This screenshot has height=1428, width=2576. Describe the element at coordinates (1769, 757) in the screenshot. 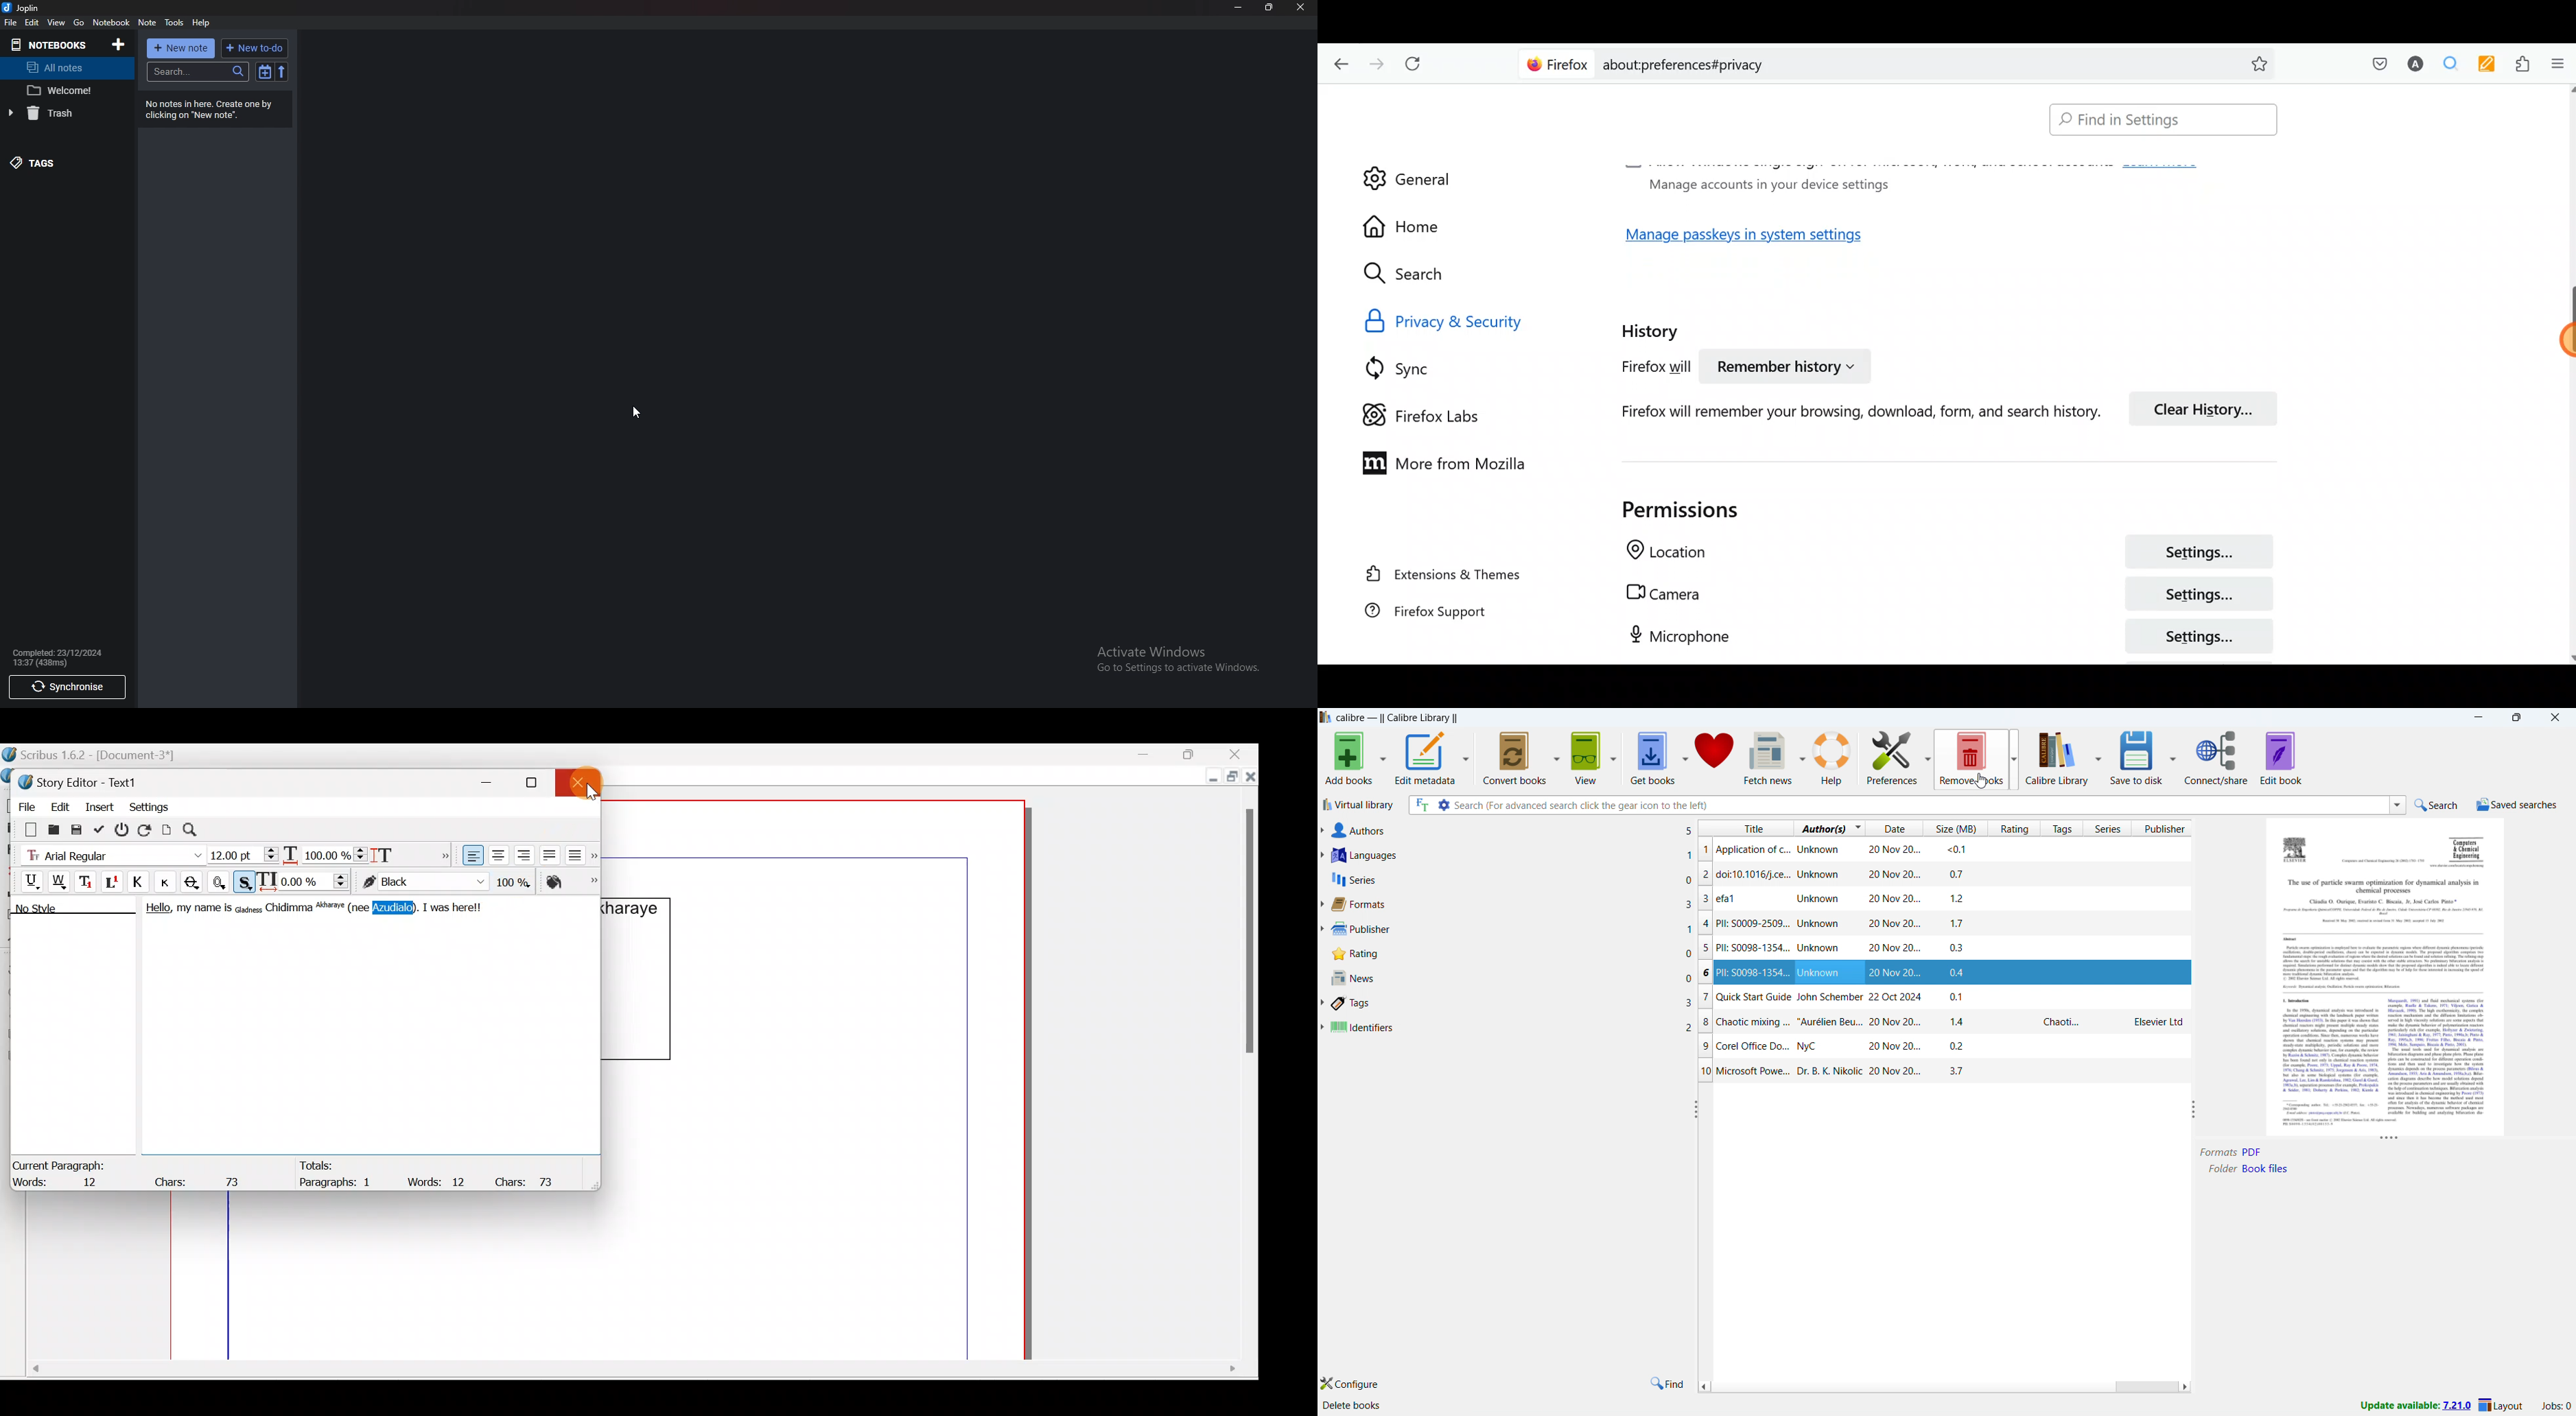

I see `fetch news` at that location.